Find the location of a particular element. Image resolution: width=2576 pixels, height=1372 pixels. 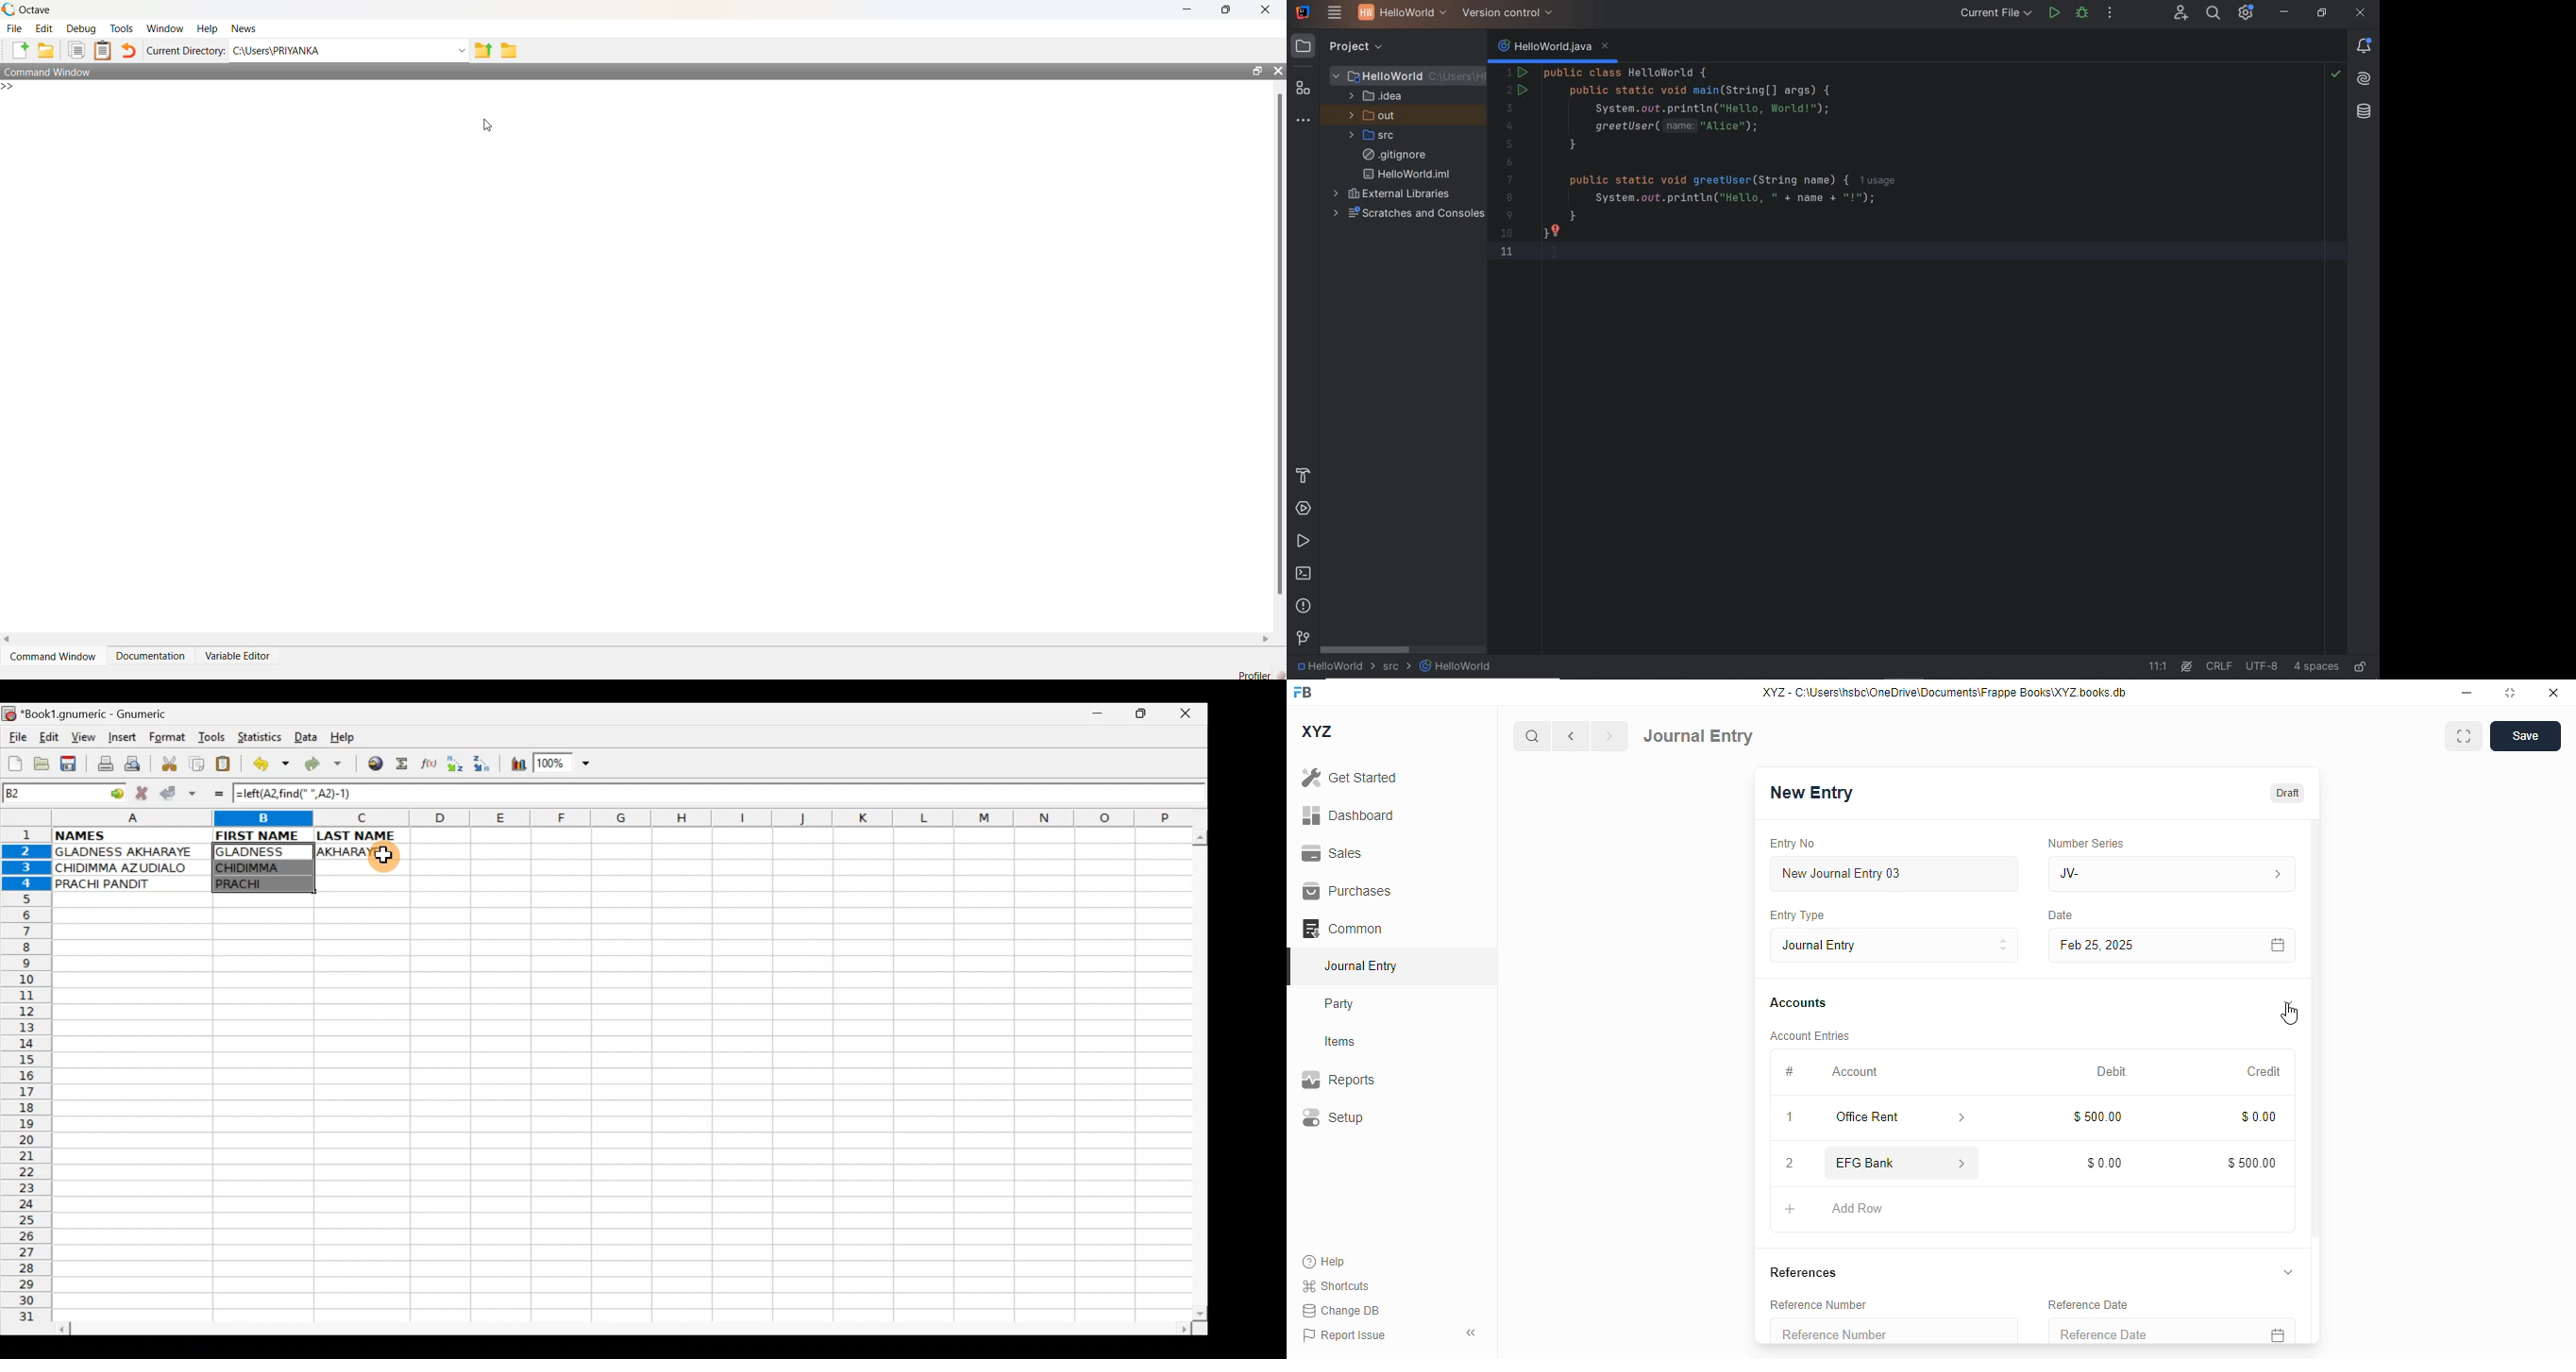

previous is located at coordinates (1571, 736).